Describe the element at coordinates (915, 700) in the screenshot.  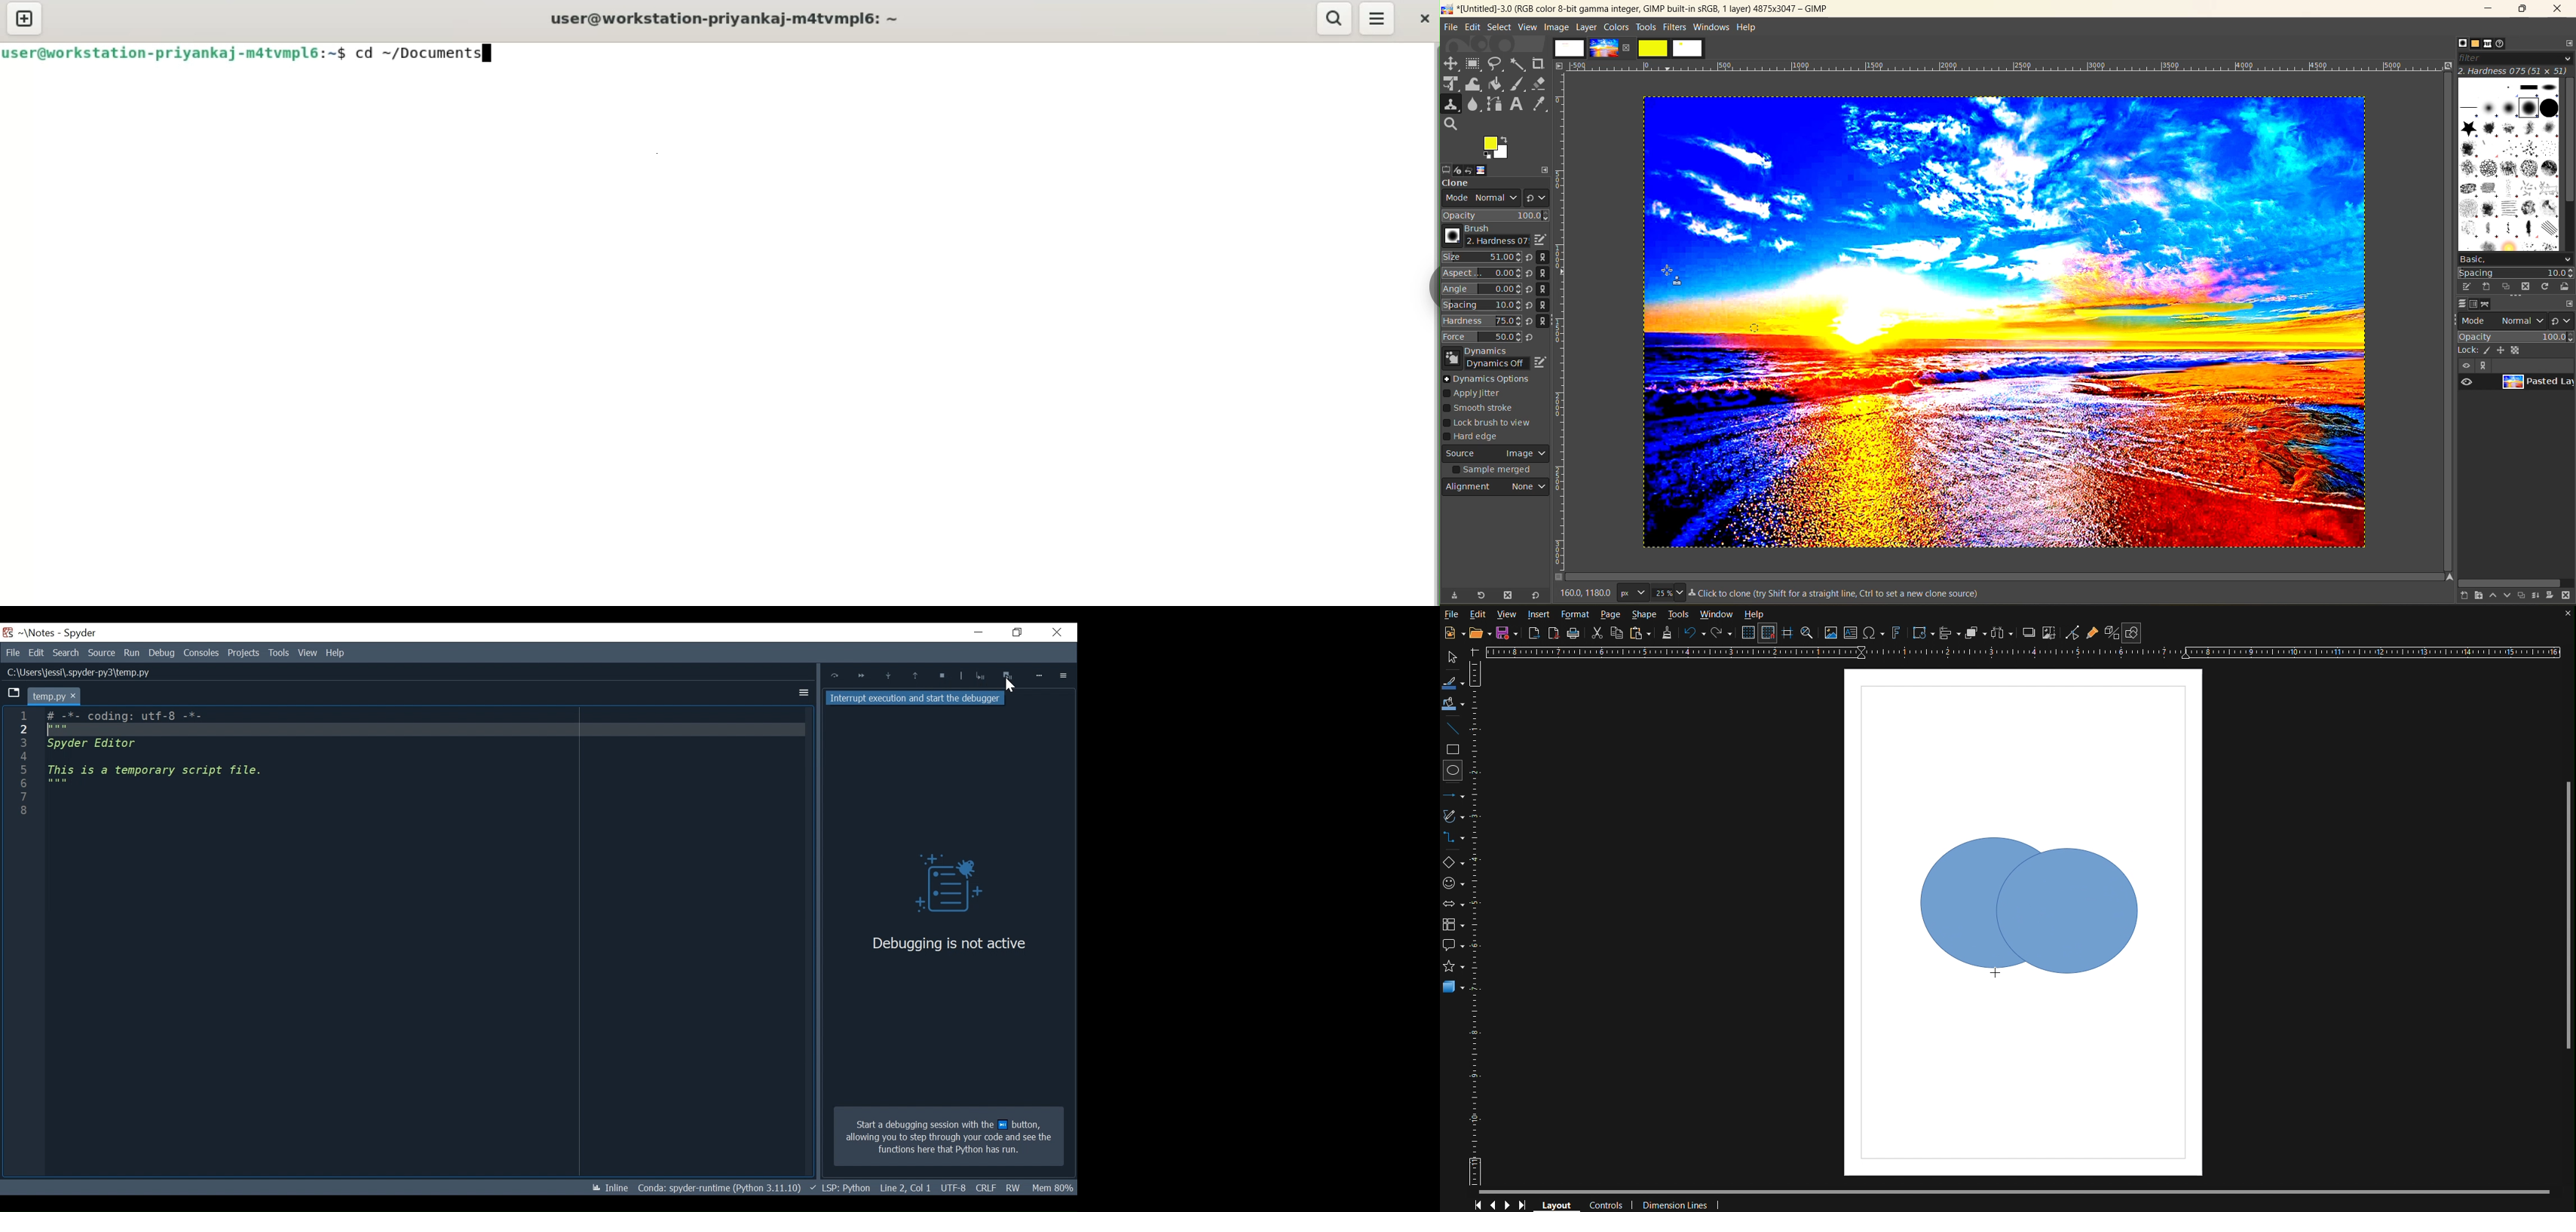
I see `Interrupt execution and start the debugger tooltip` at that location.